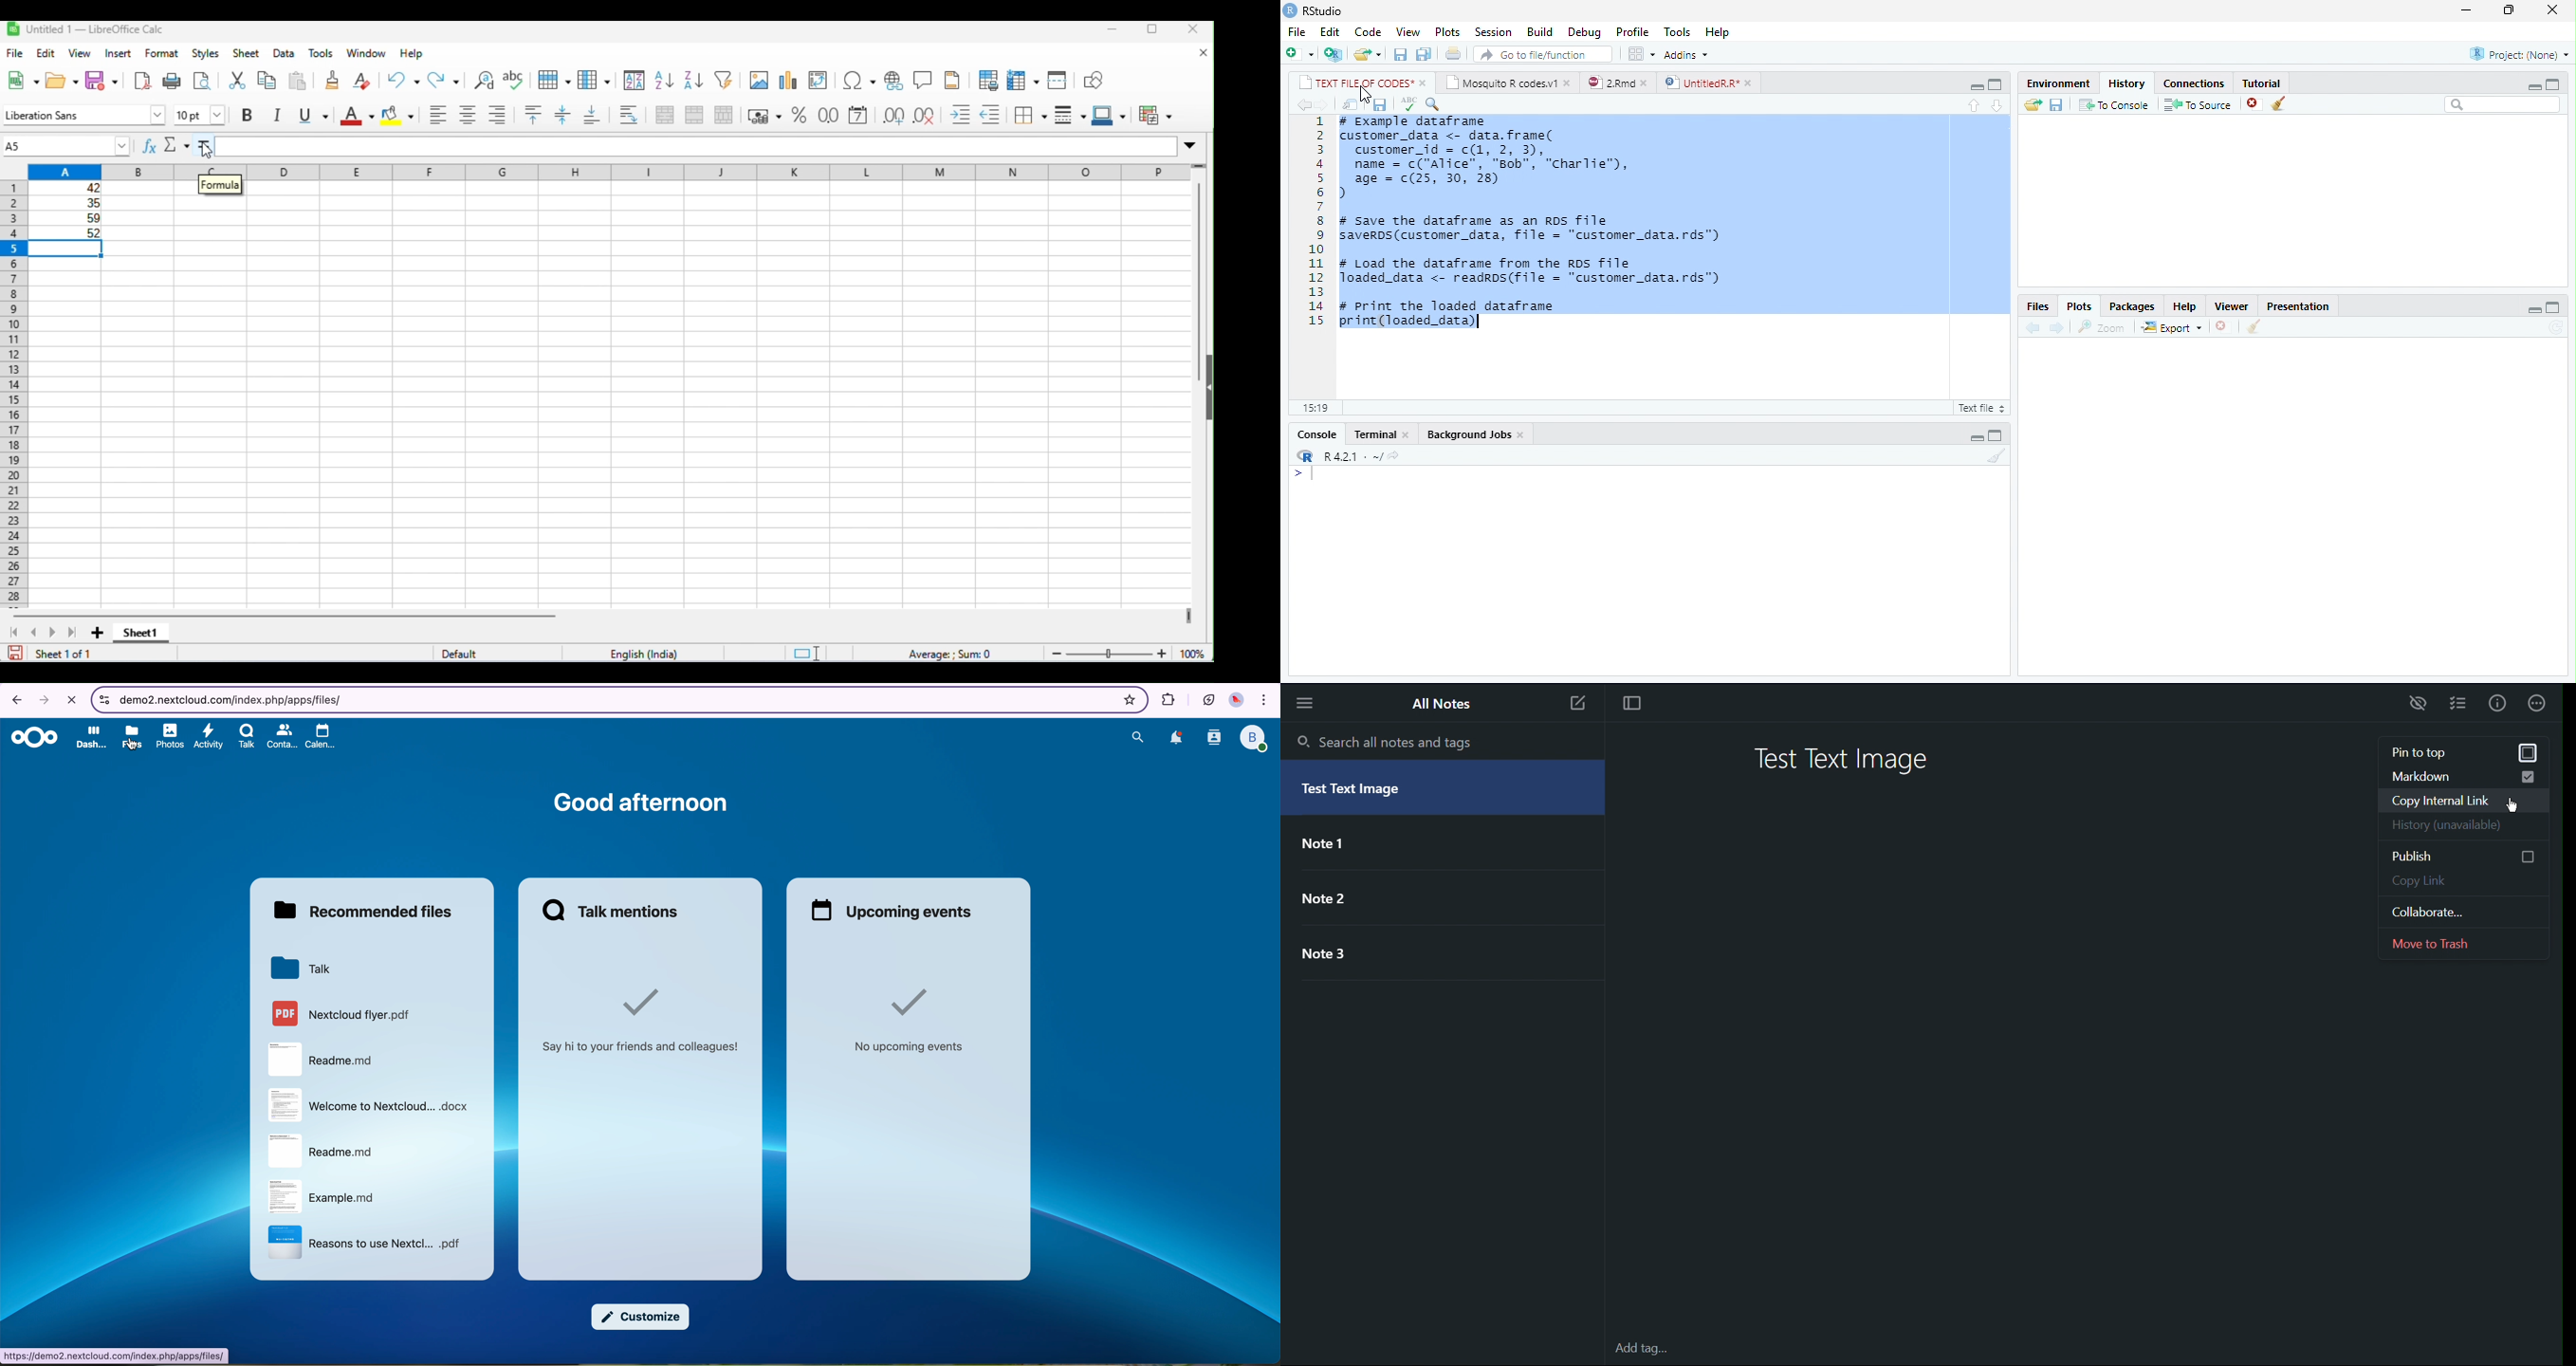 The image size is (2576, 1372). What do you see at coordinates (1632, 31) in the screenshot?
I see `Profile` at bounding box center [1632, 31].